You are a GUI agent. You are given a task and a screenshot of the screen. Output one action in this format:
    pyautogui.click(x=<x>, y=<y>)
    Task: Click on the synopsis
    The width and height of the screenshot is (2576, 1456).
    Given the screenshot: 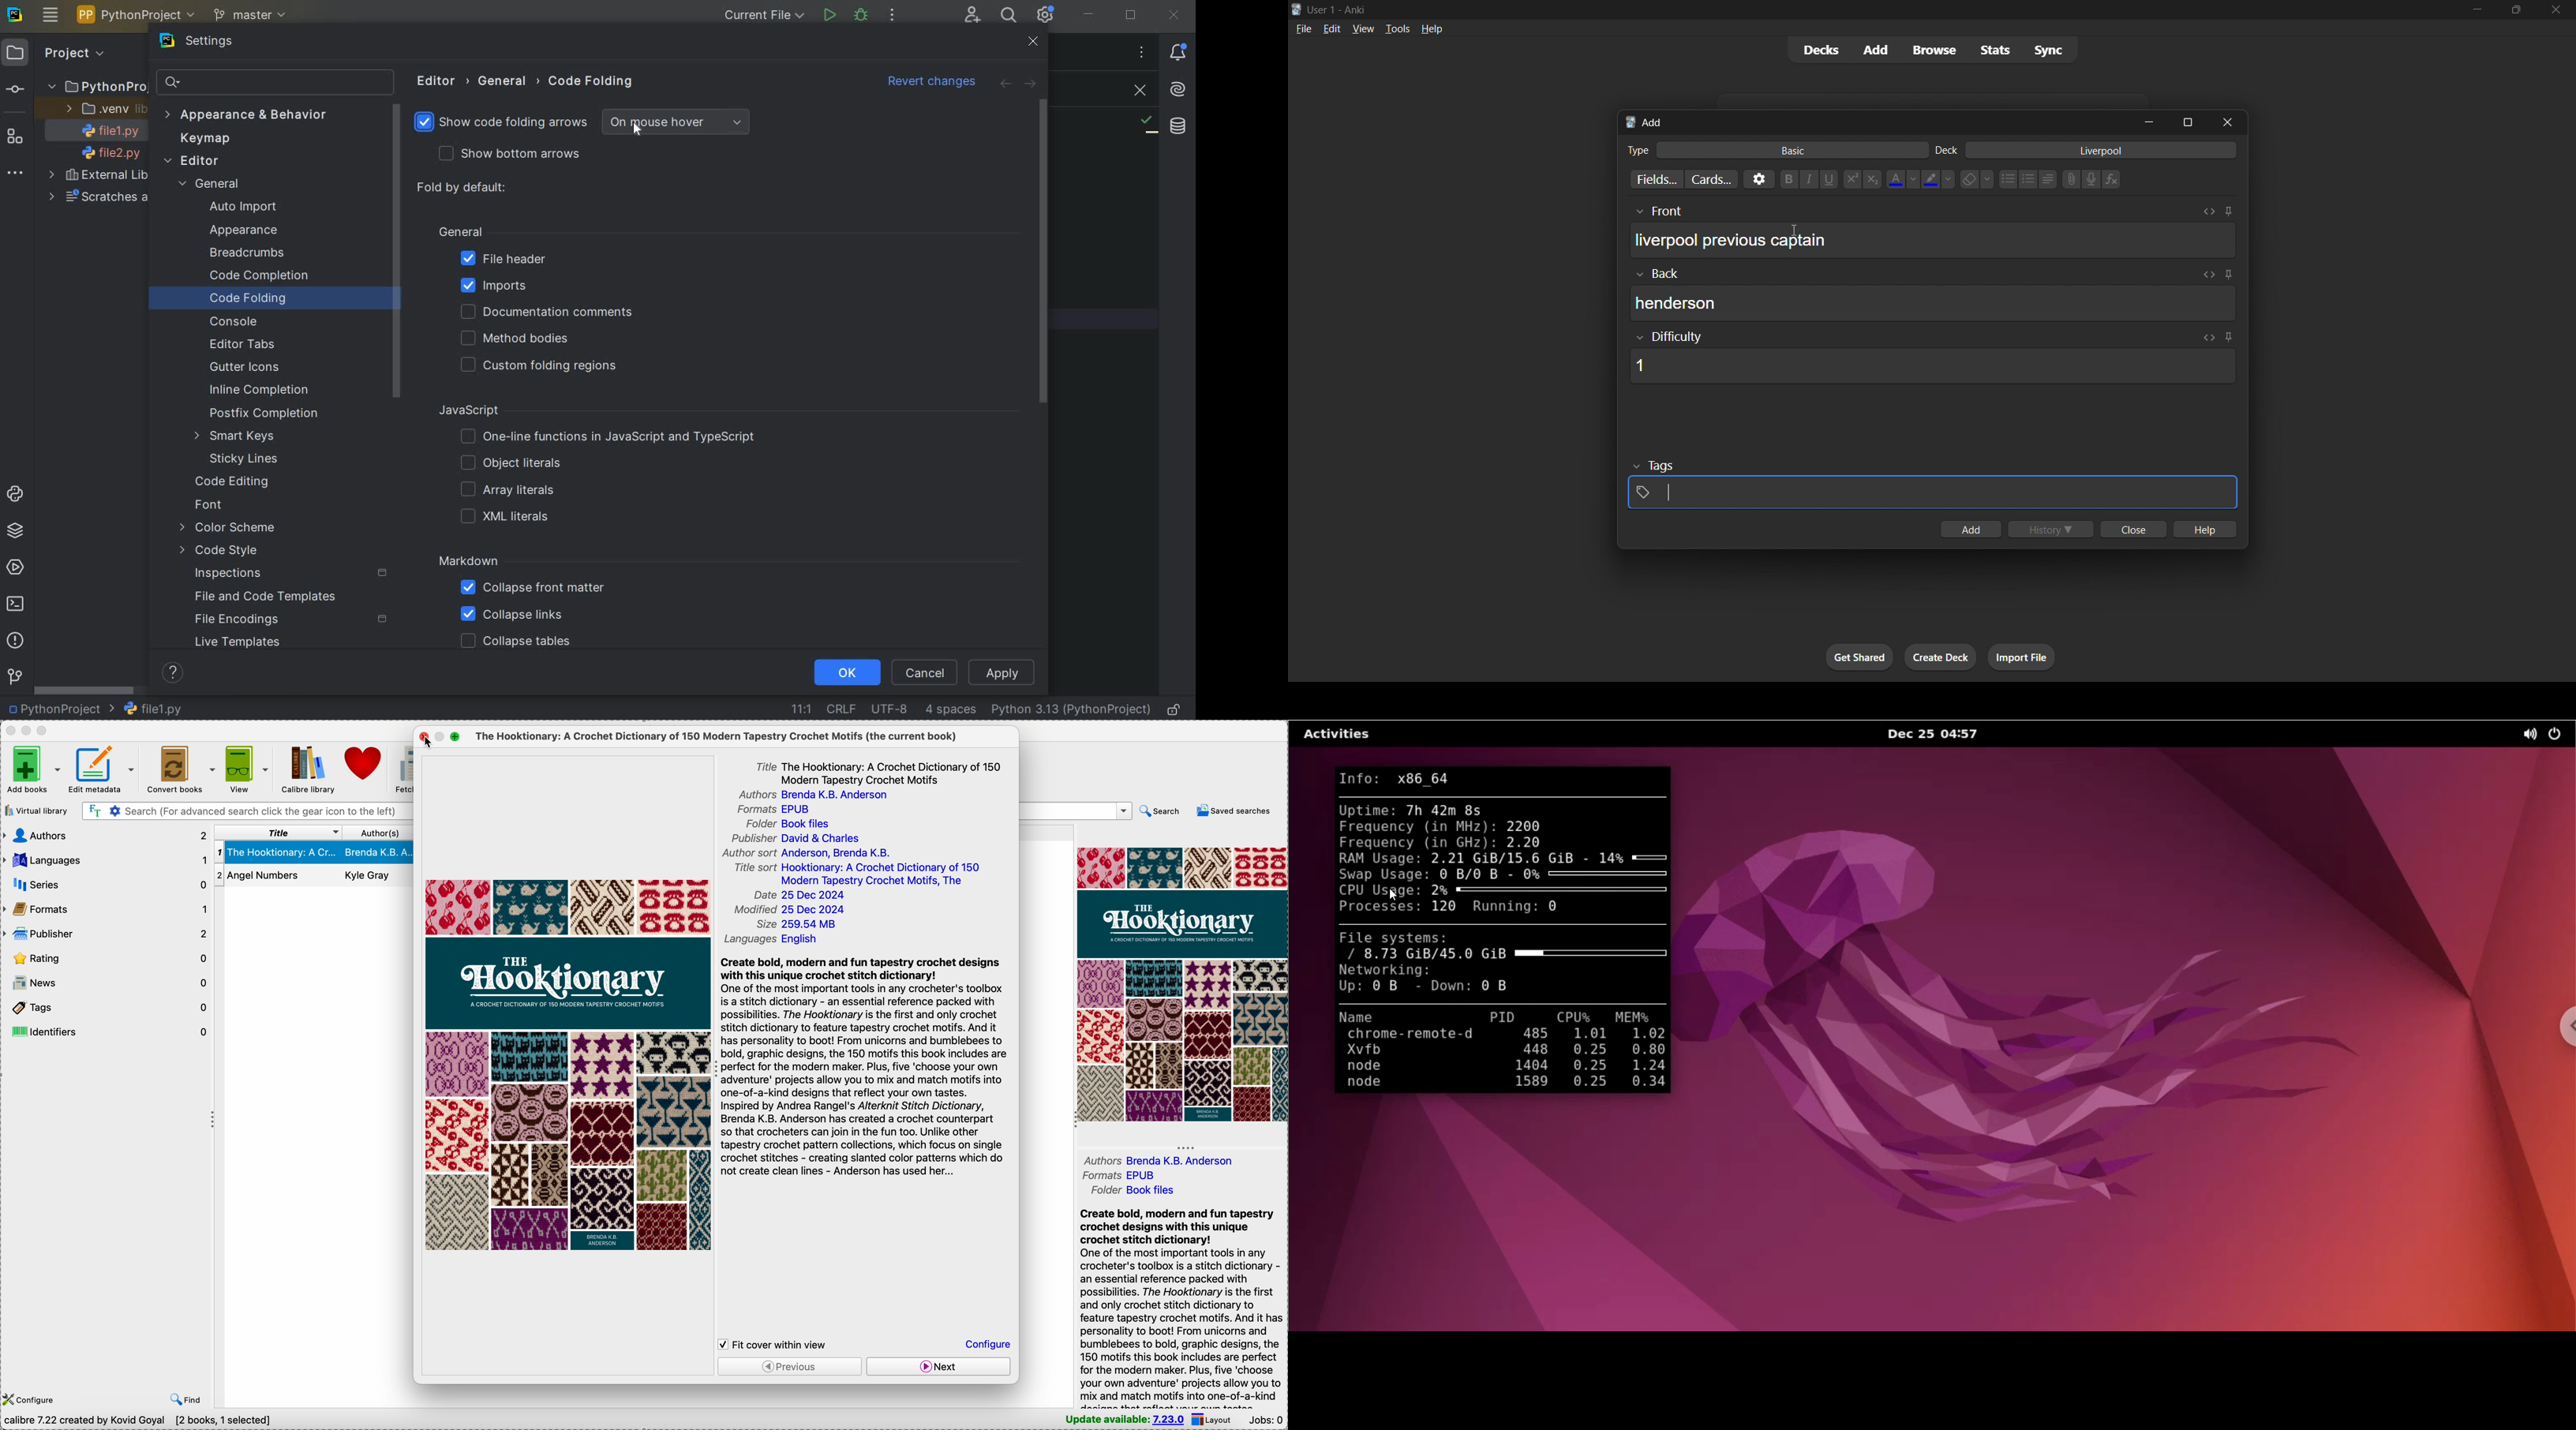 What is the action you would take?
    pyautogui.click(x=1181, y=1308)
    